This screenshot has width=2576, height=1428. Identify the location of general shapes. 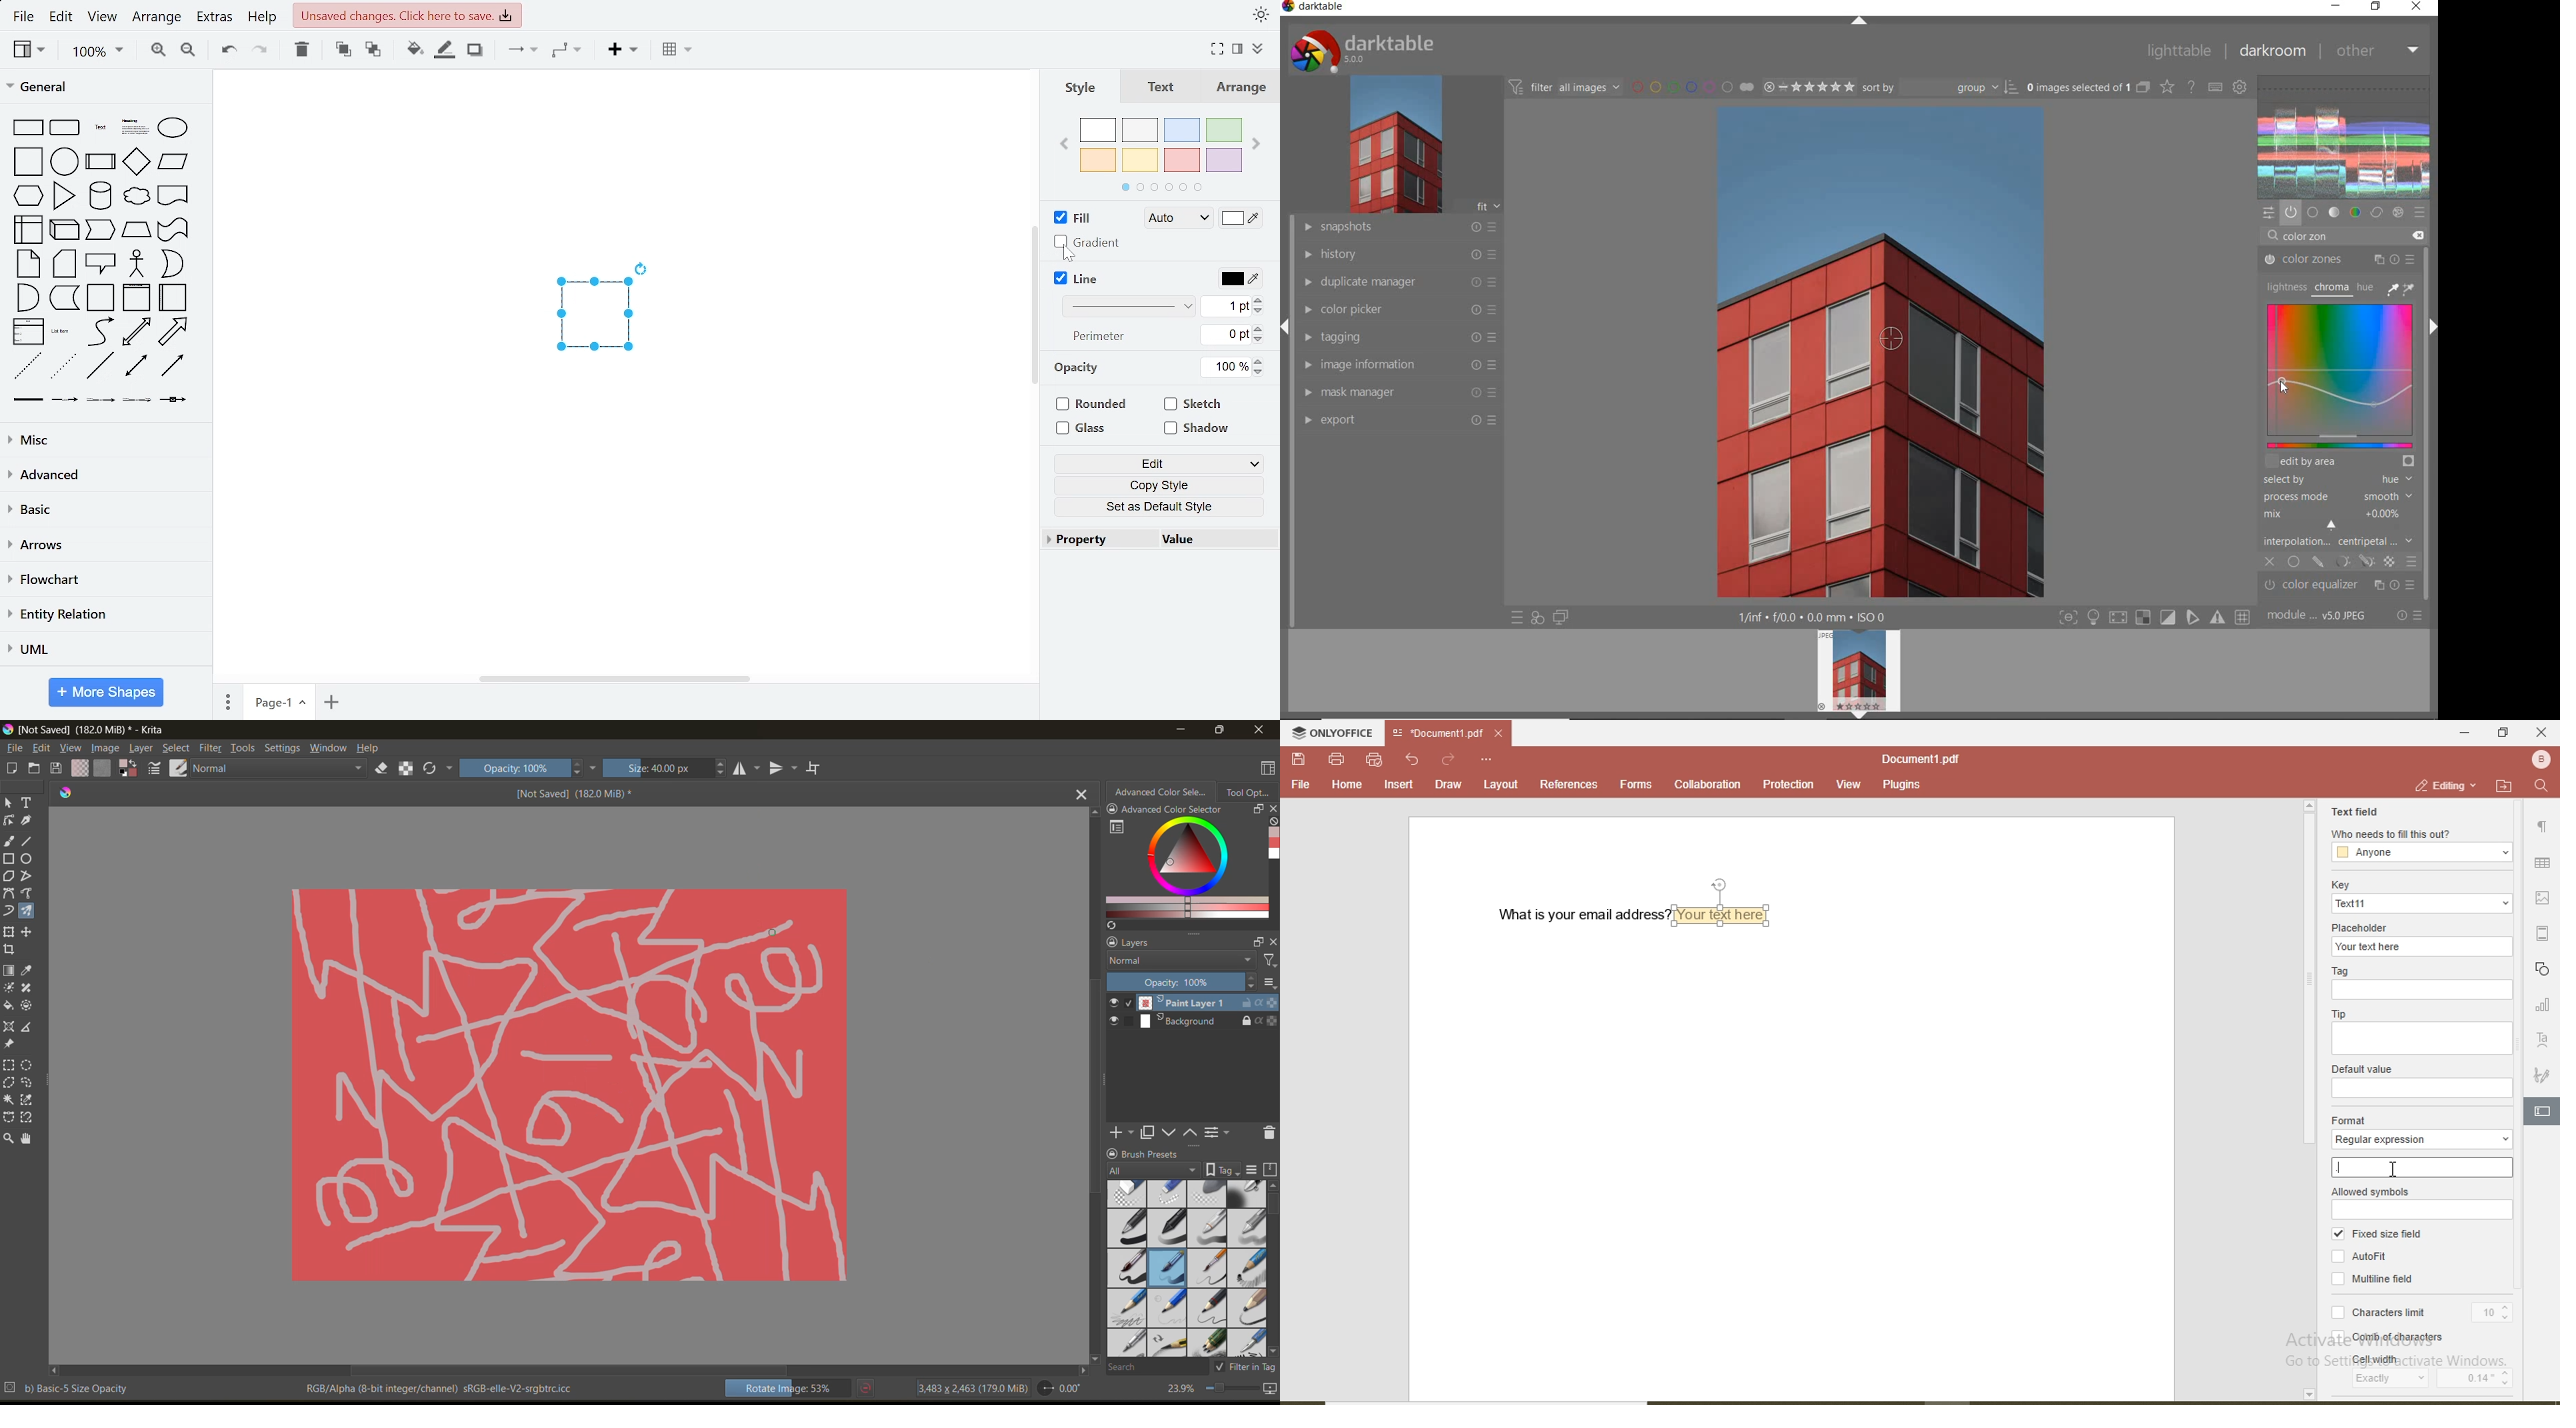
(26, 127).